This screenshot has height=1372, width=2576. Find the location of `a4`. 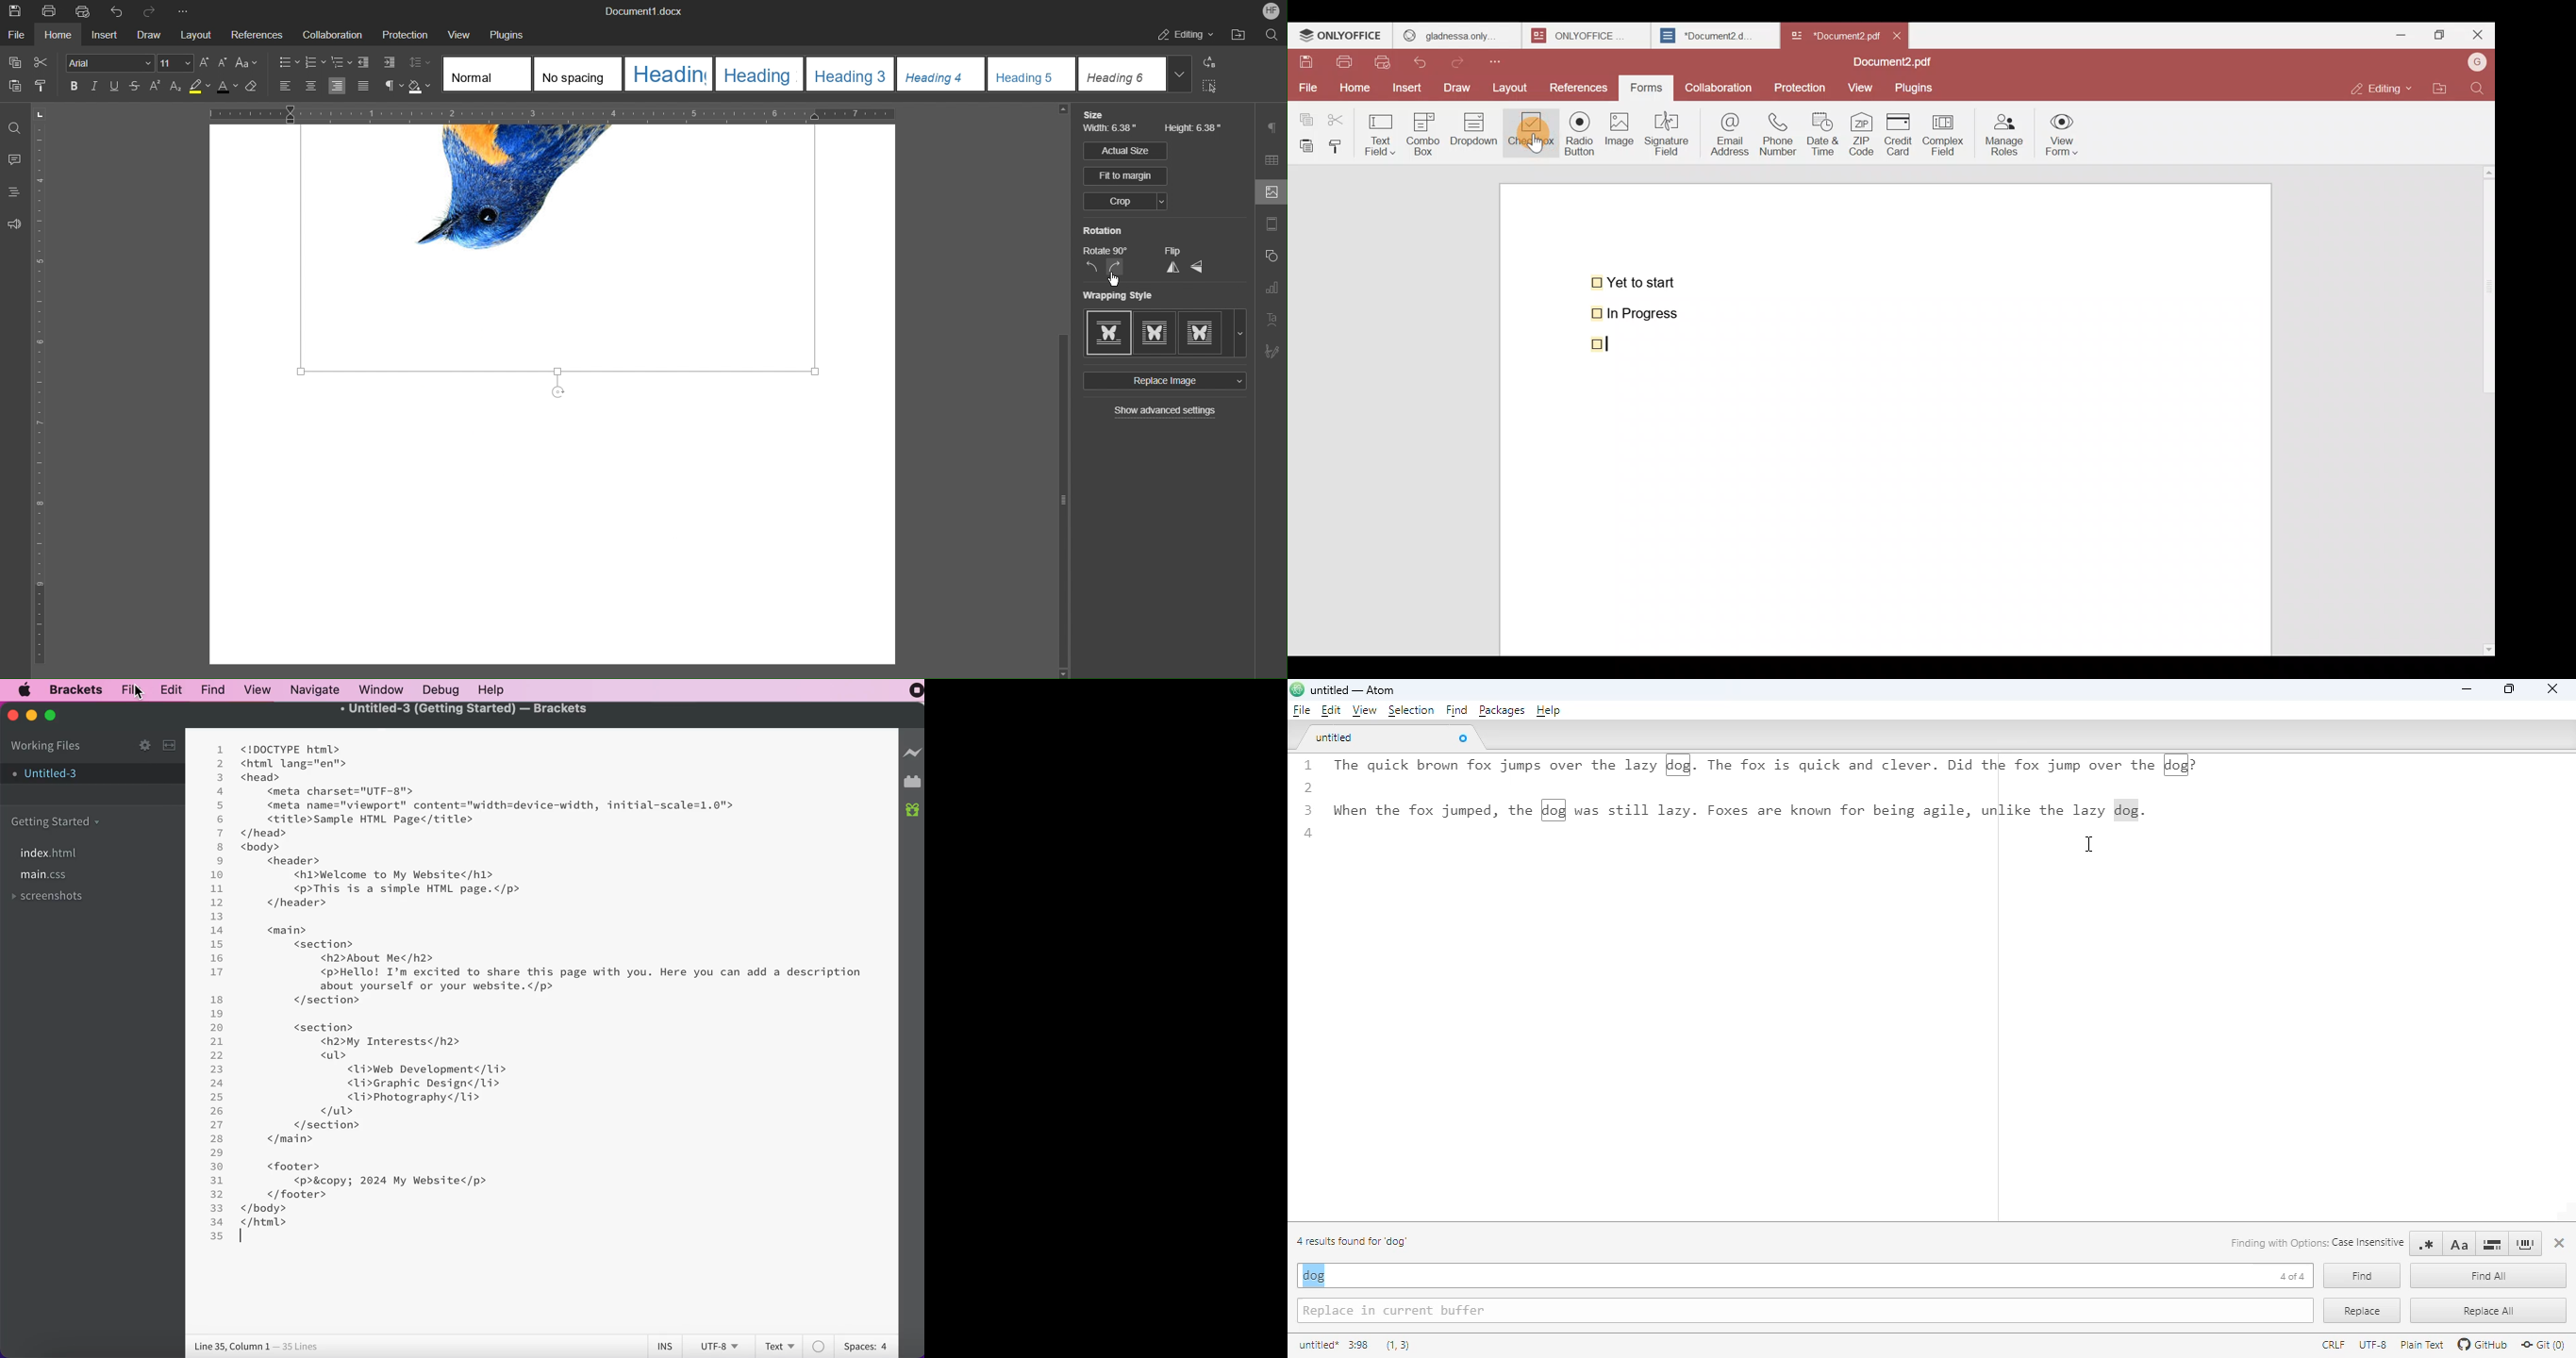

a4 is located at coordinates (1316, 836).